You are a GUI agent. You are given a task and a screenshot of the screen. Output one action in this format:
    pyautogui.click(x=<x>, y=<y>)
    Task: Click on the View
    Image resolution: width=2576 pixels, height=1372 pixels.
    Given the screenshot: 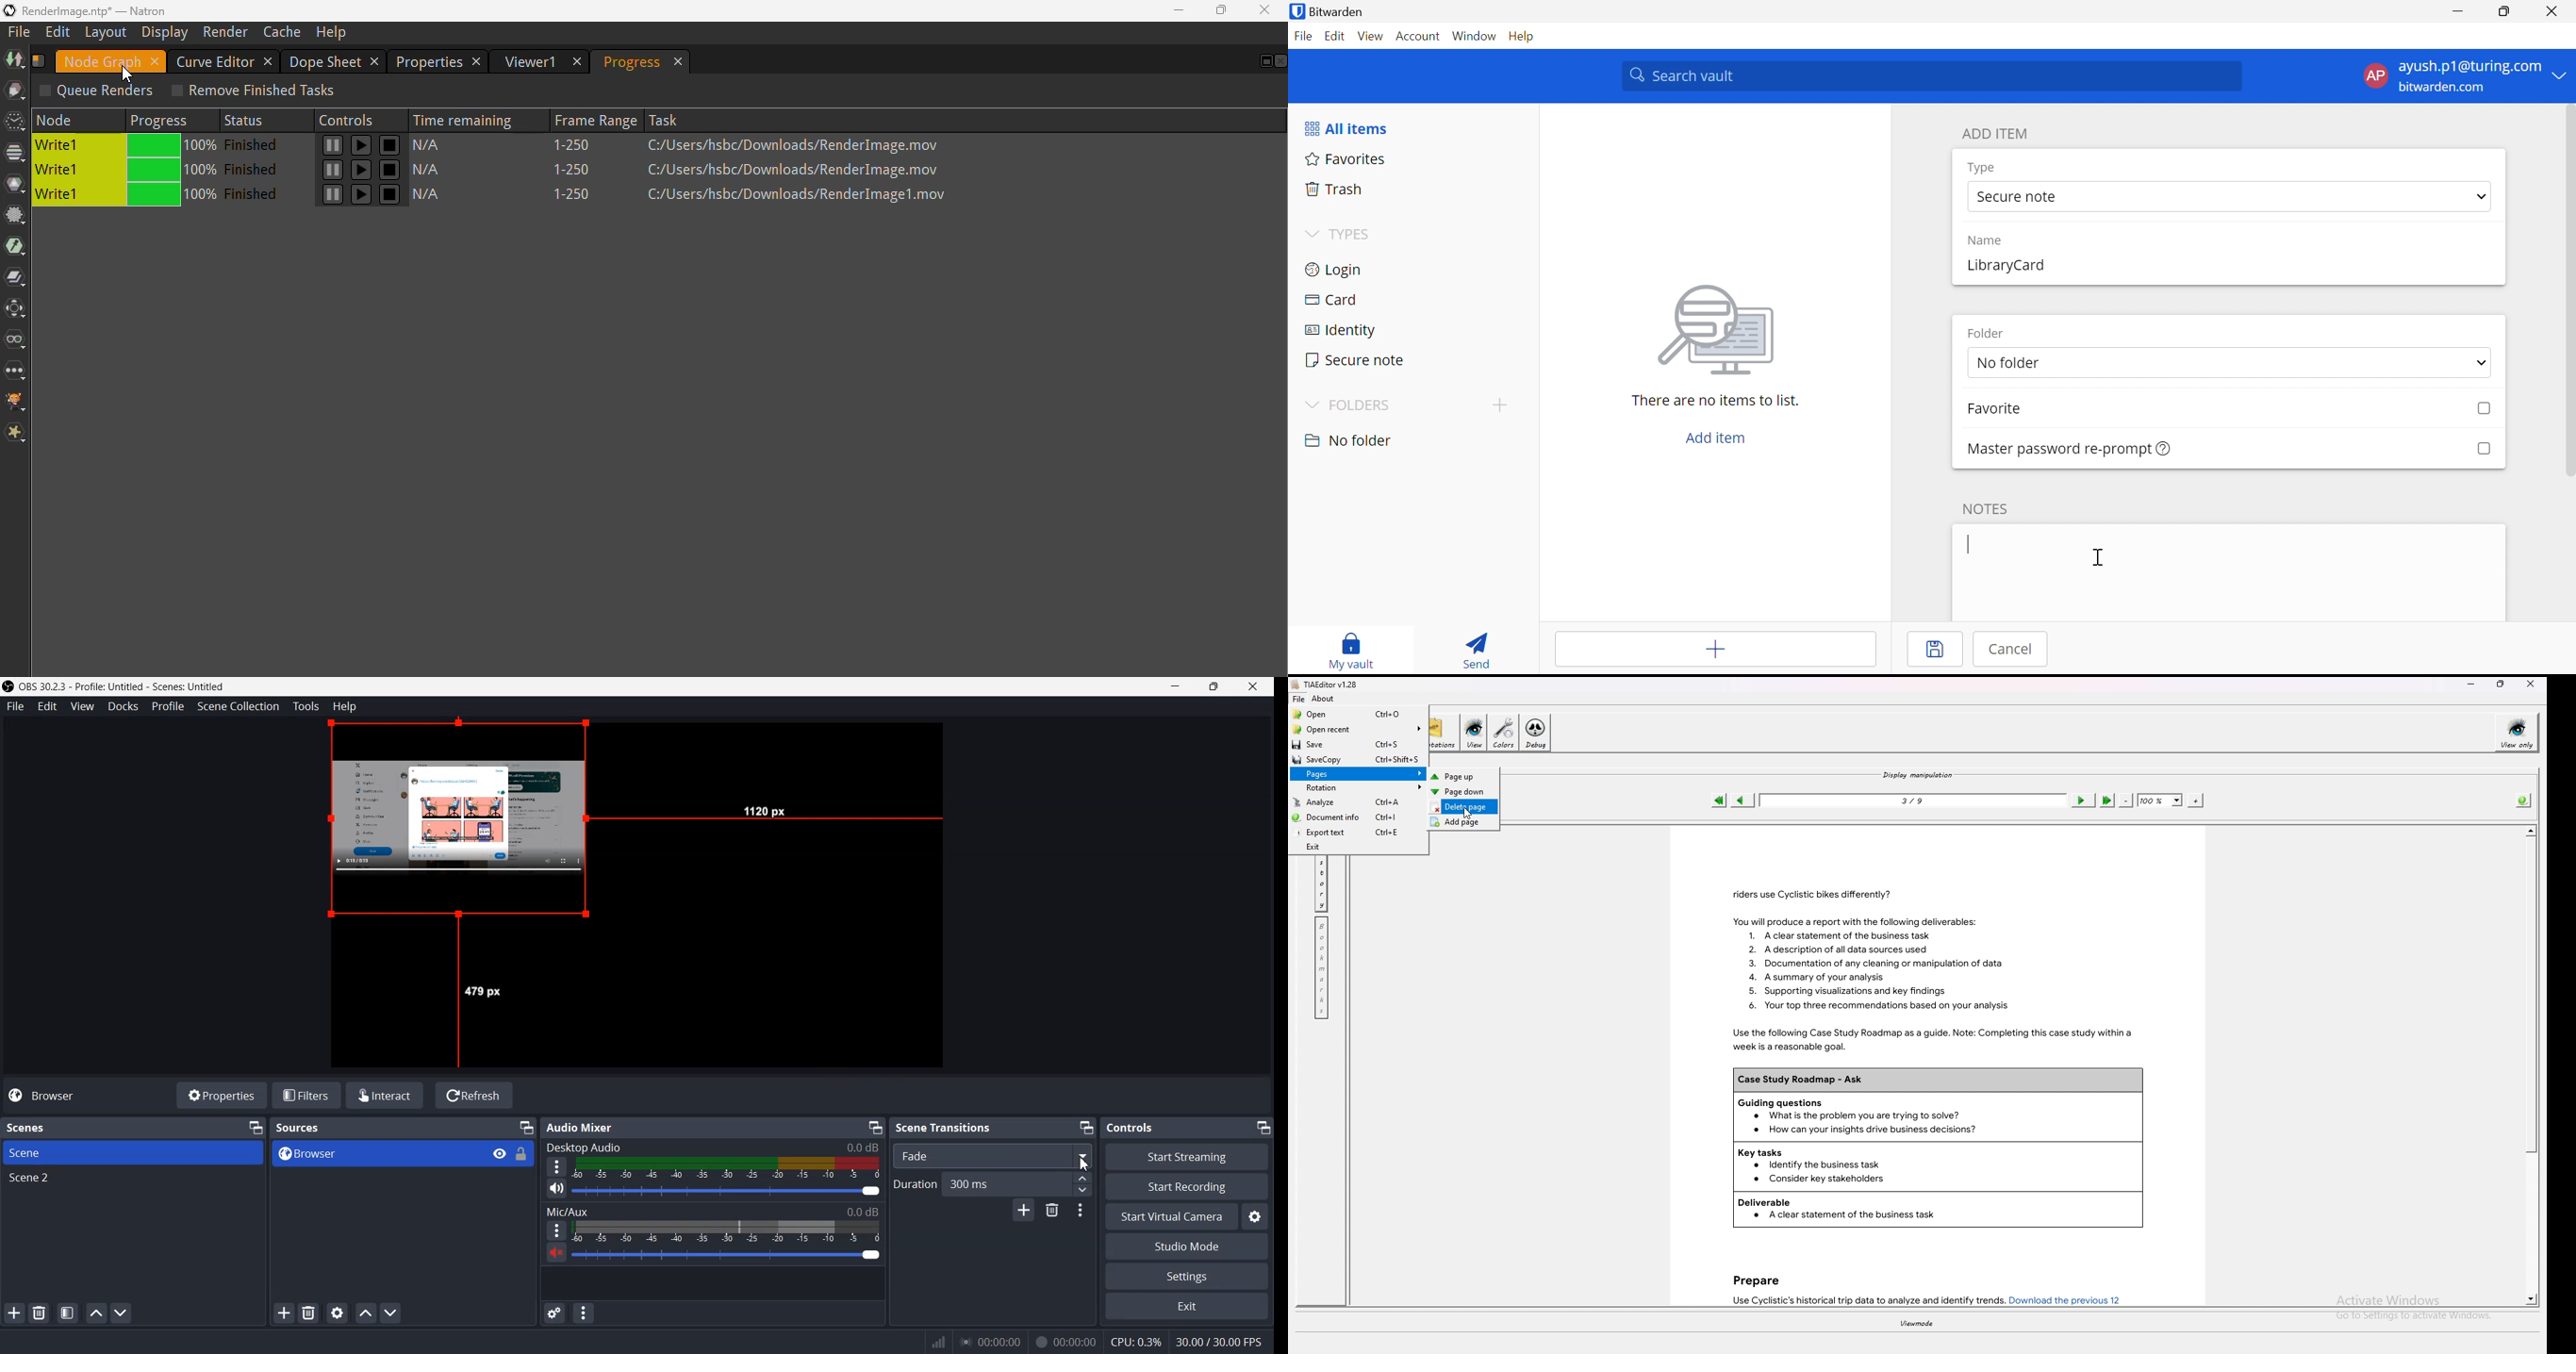 What is the action you would take?
    pyautogui.click(x=81, y=706)
    